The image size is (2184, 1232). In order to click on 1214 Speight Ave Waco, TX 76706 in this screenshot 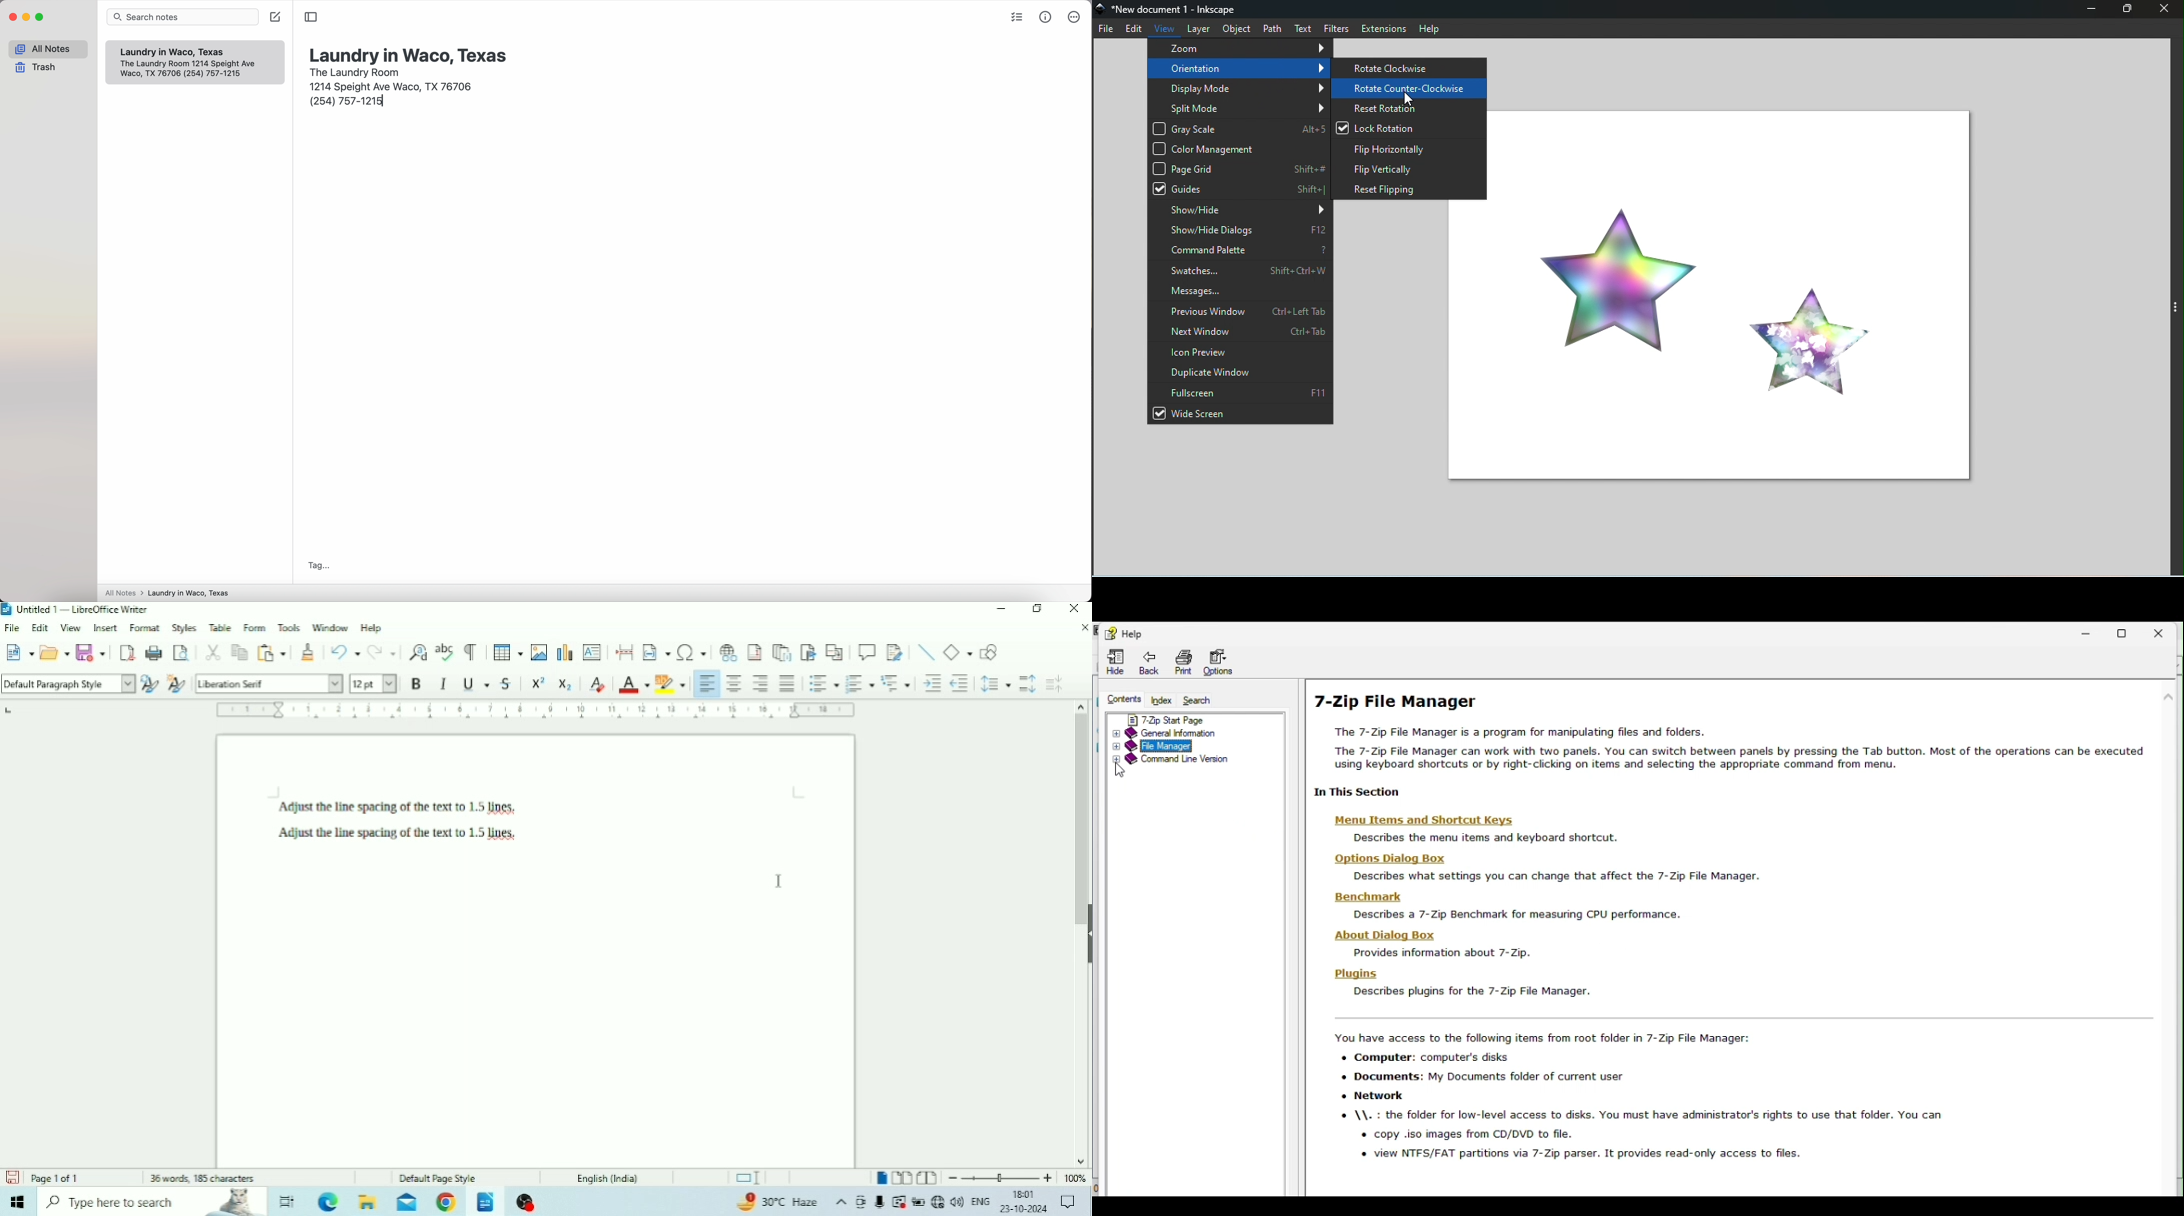, I will do `click(194, 70)`.